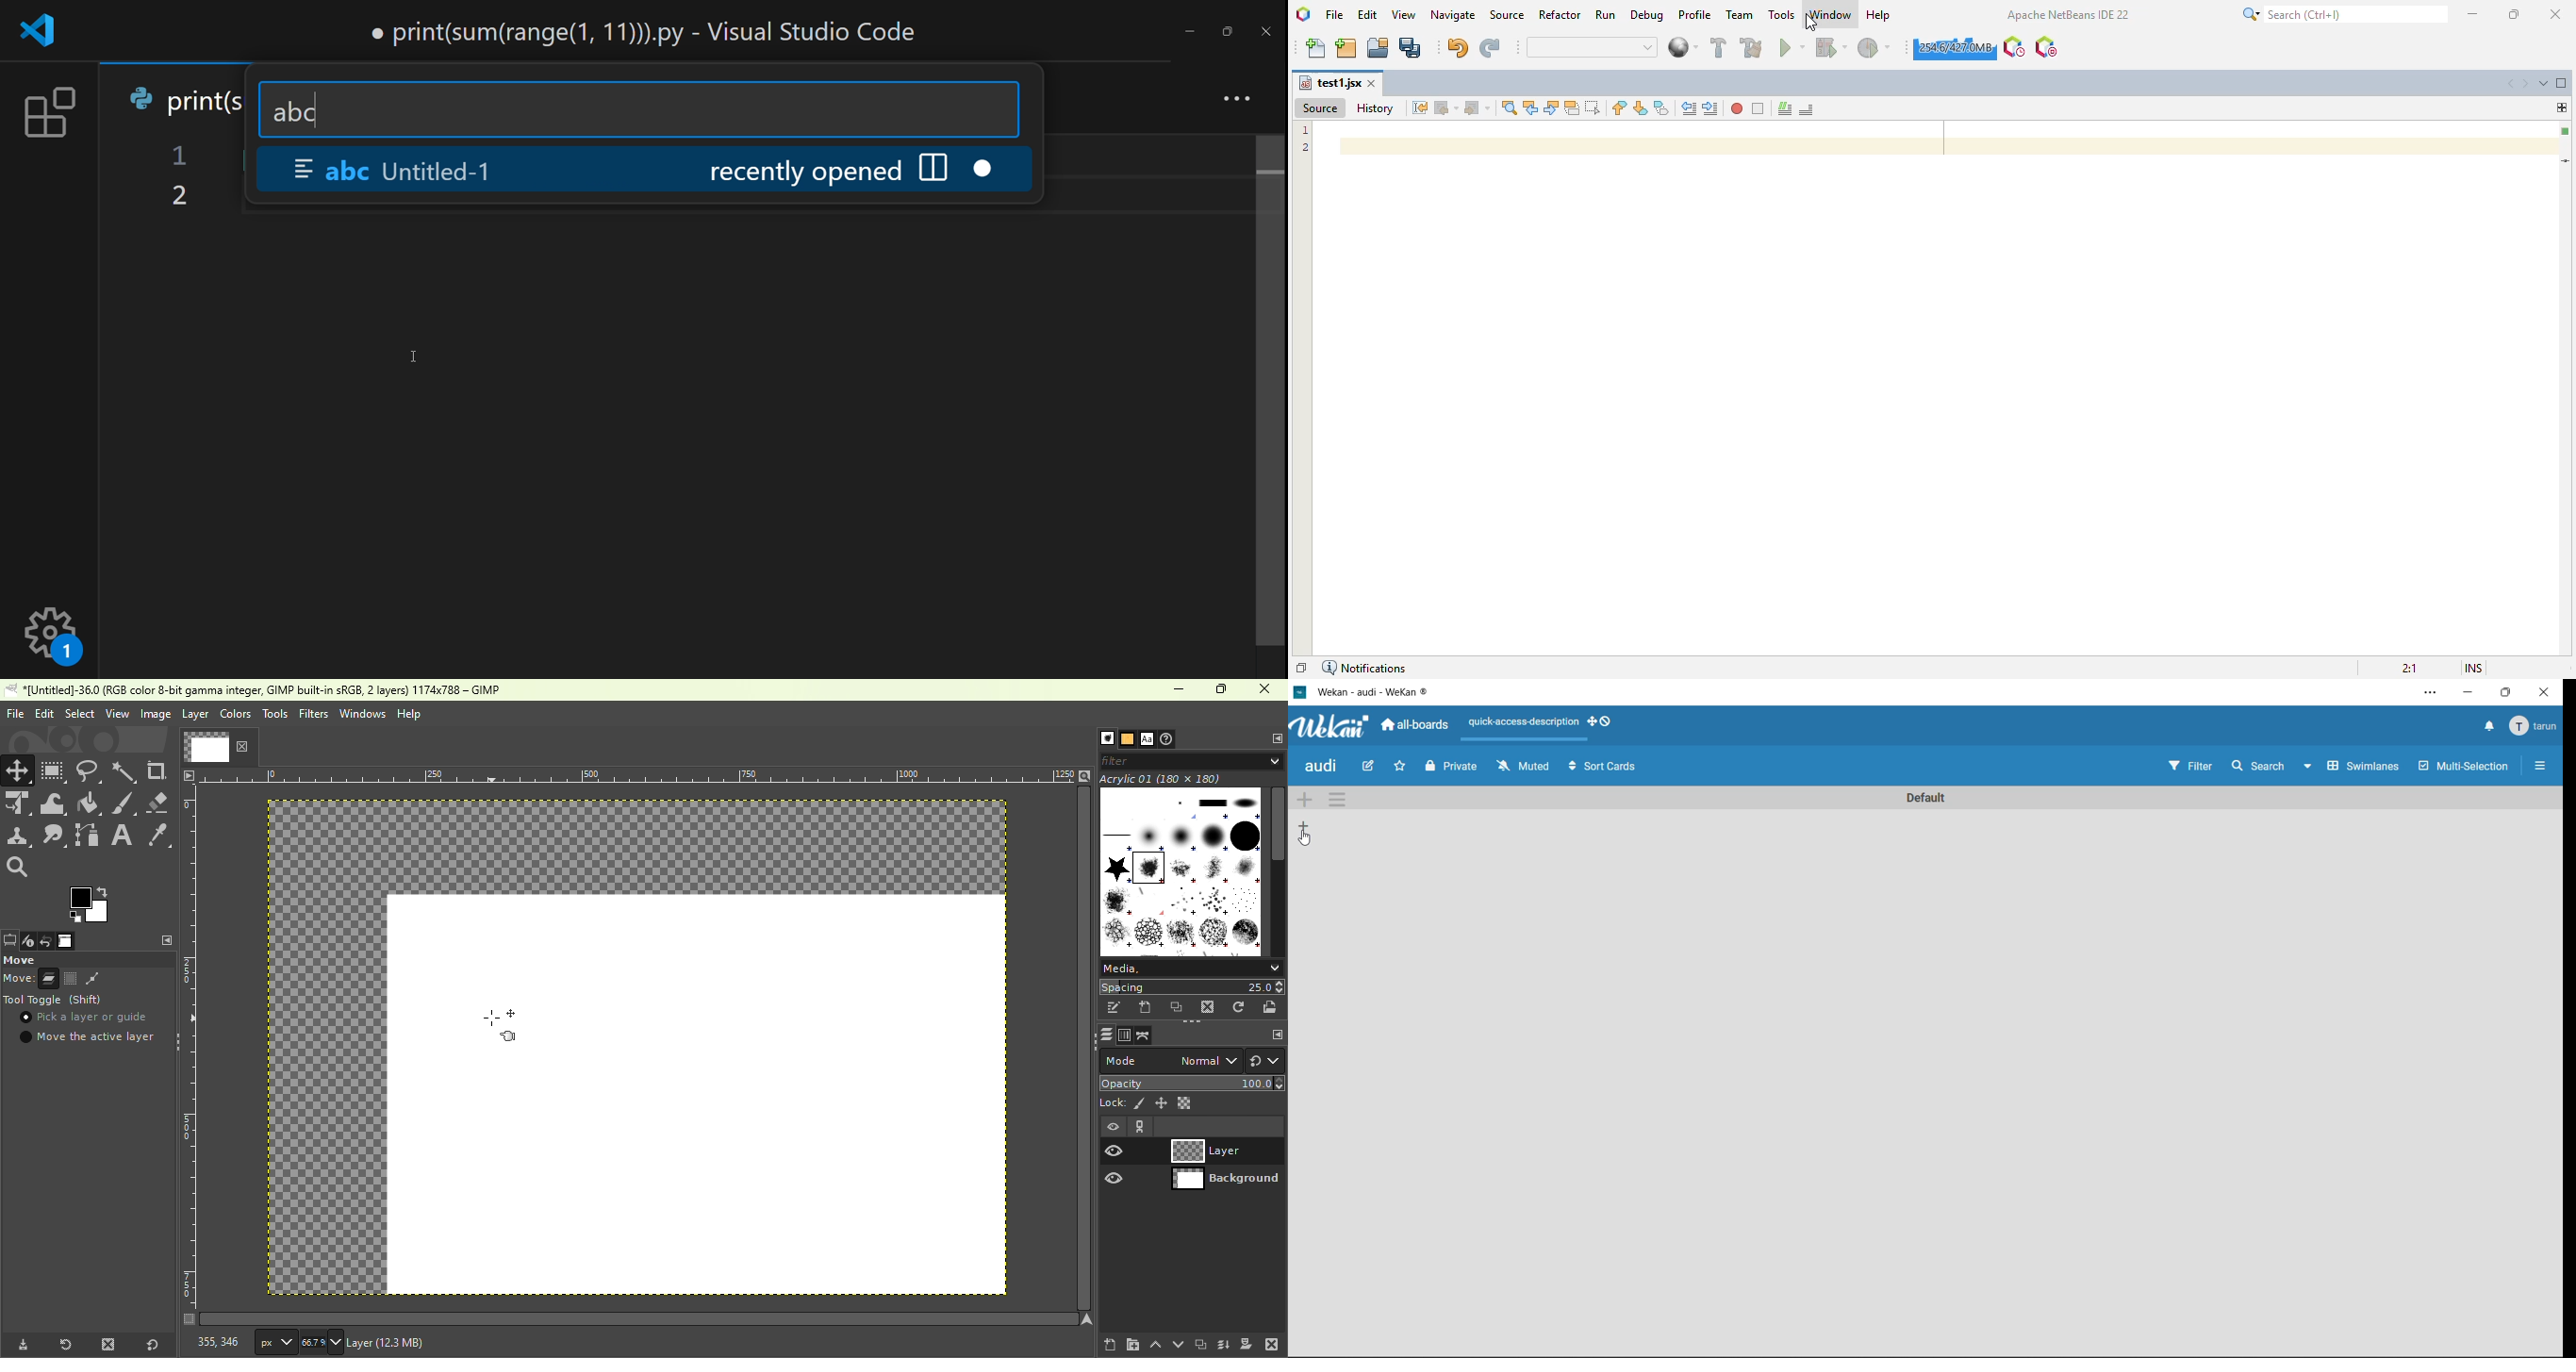 This screenshot has width=2576, height=1372. What do you see at coordinates (1338, 801) in the screenshot?
I see `swimlane actions` at bounding box center [1338, 801].